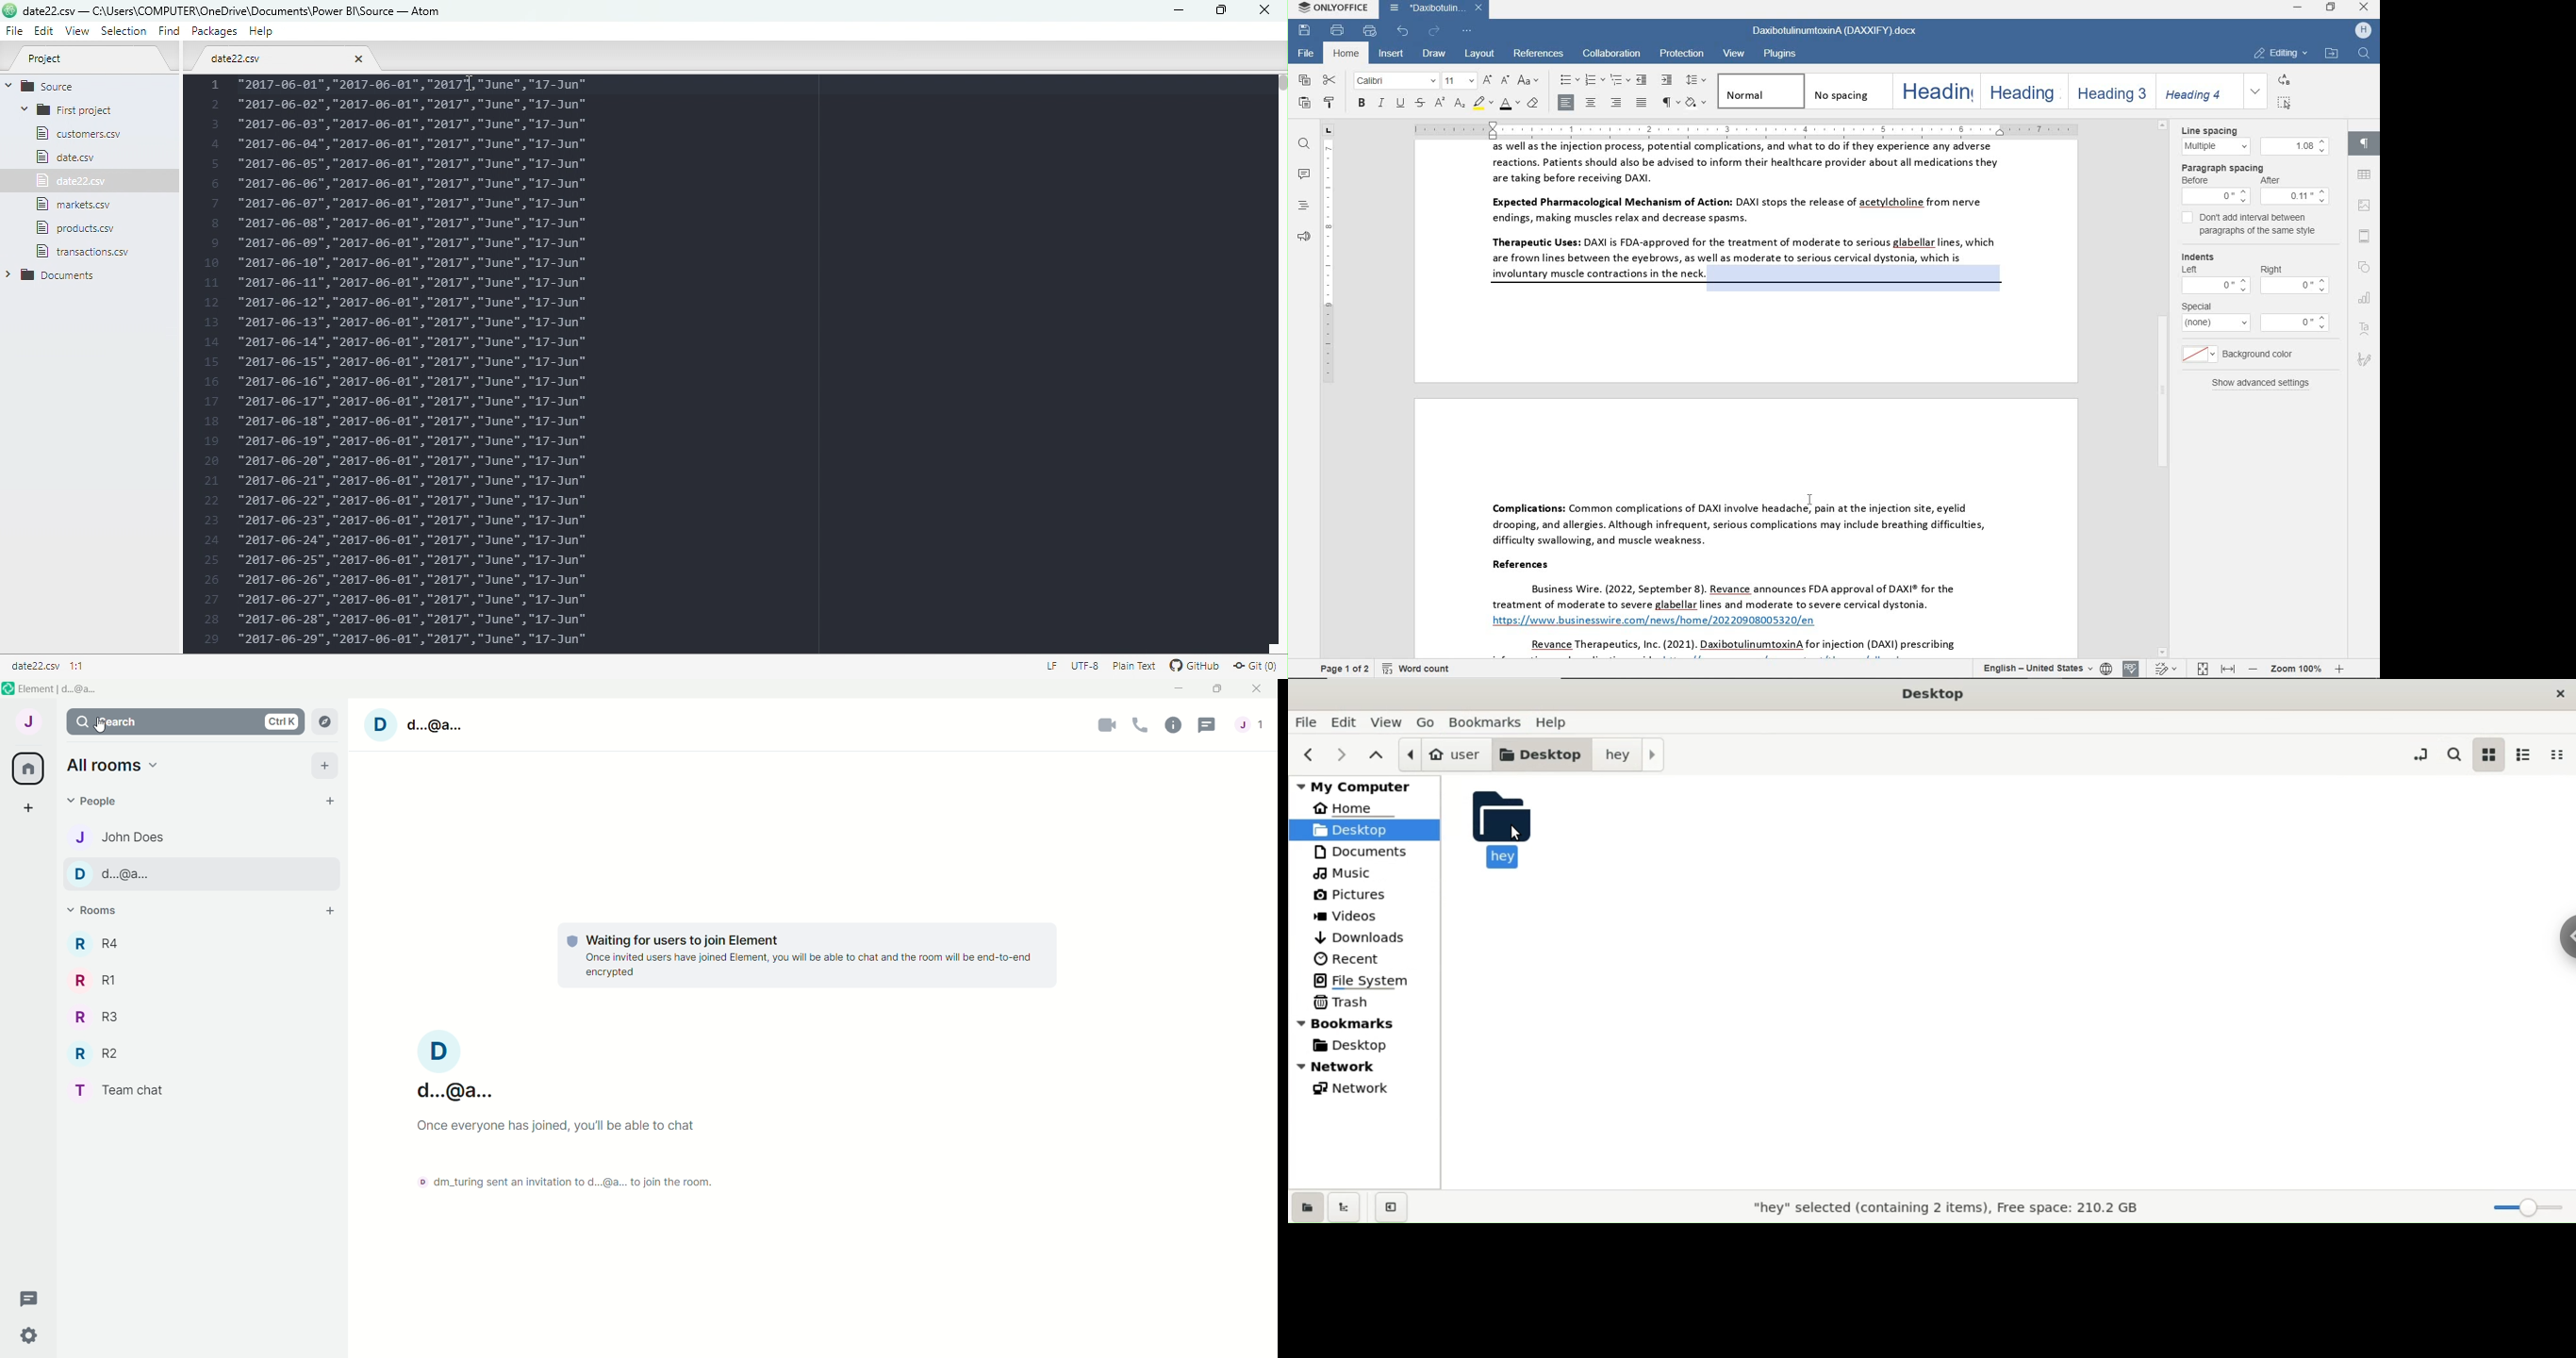 The height and width of the screenshot is (1372, 2576). Describe the element at coordinates (2256, 383) in the screenshot. I see `show advanced settings` at that location.